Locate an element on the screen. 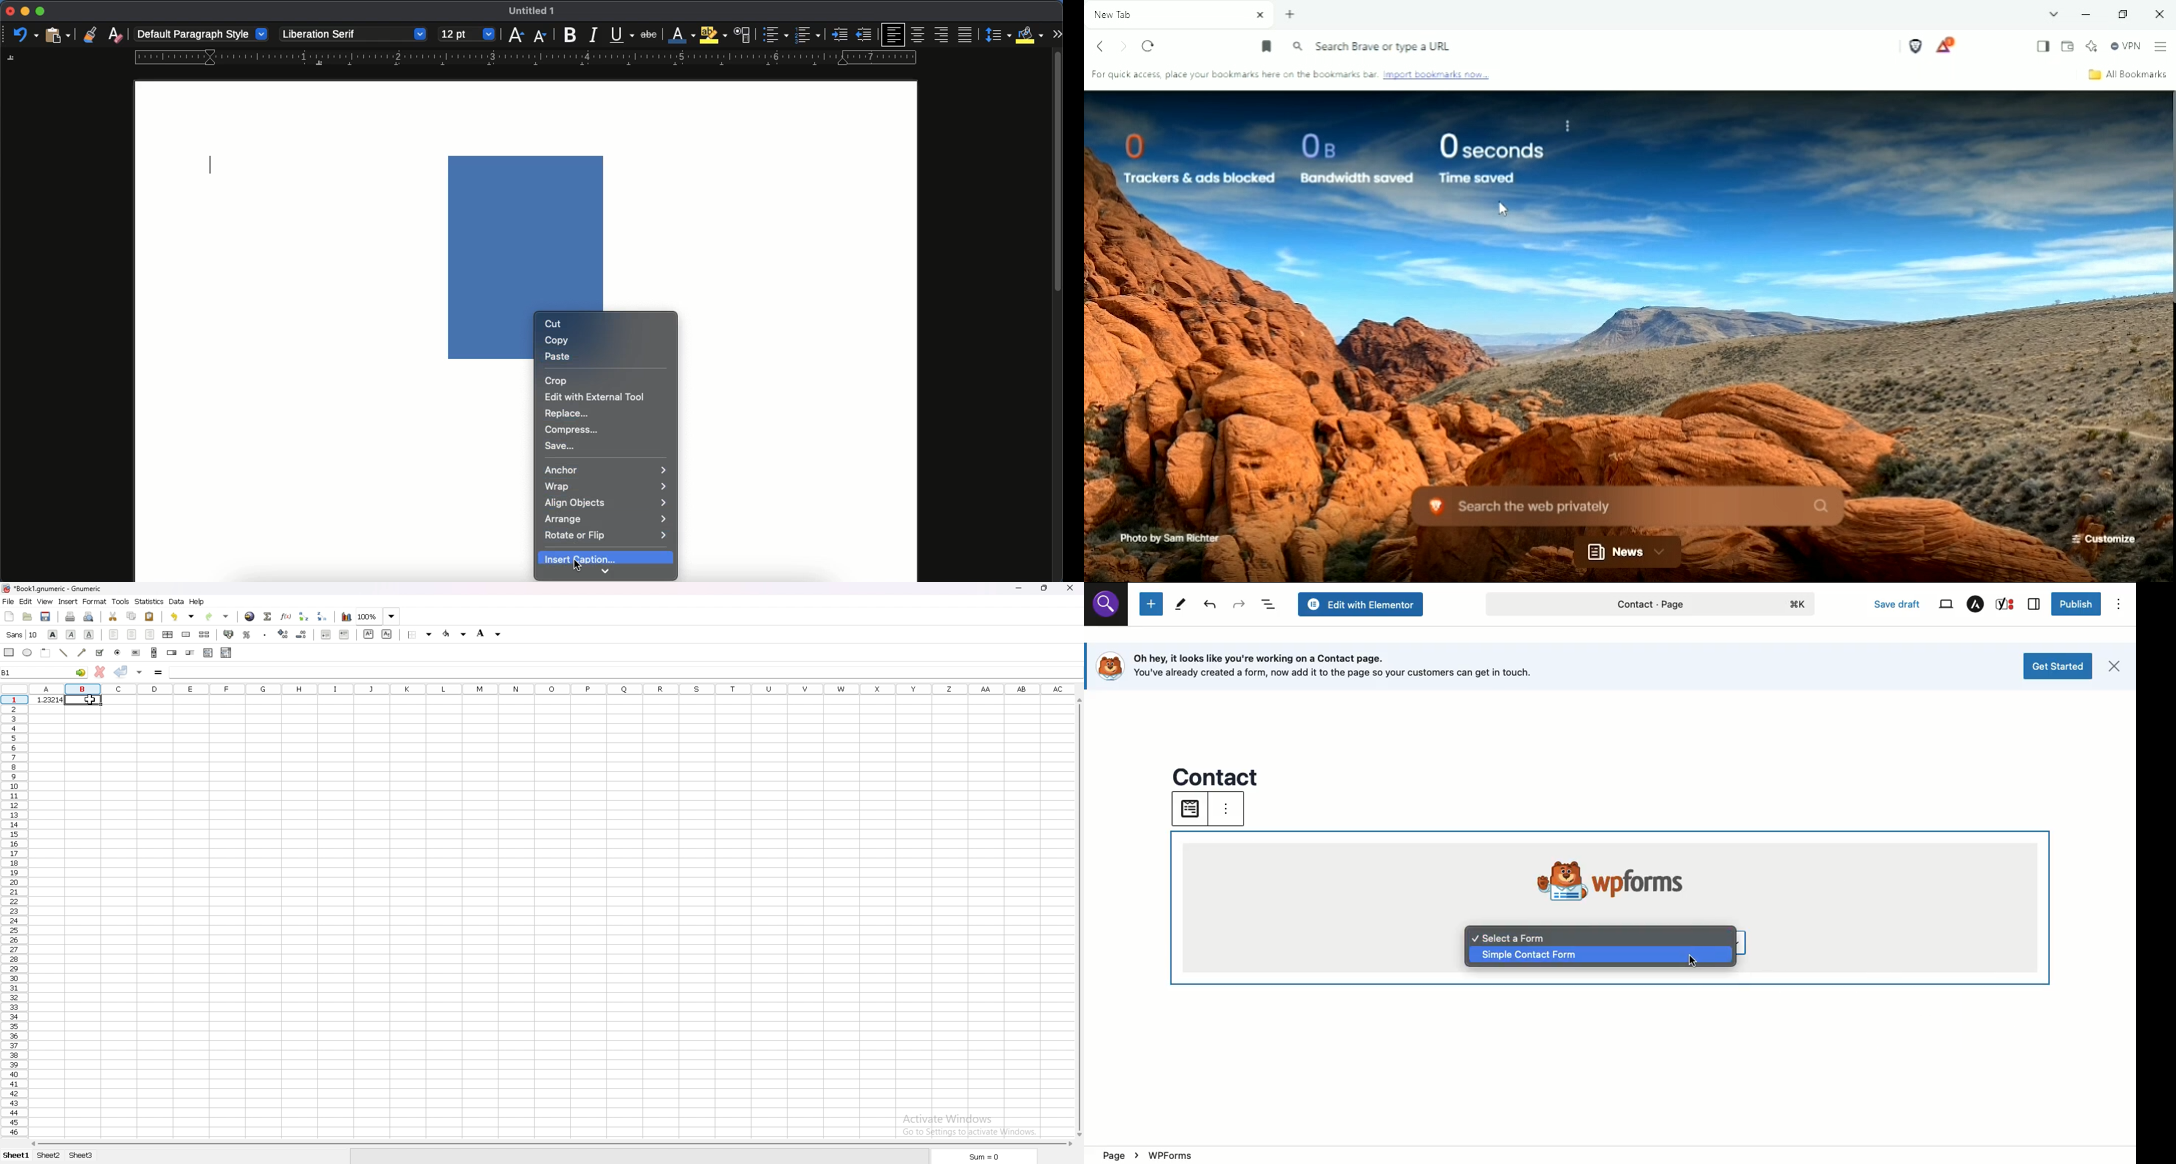  sort ascending is located at coordinates (305, 616).